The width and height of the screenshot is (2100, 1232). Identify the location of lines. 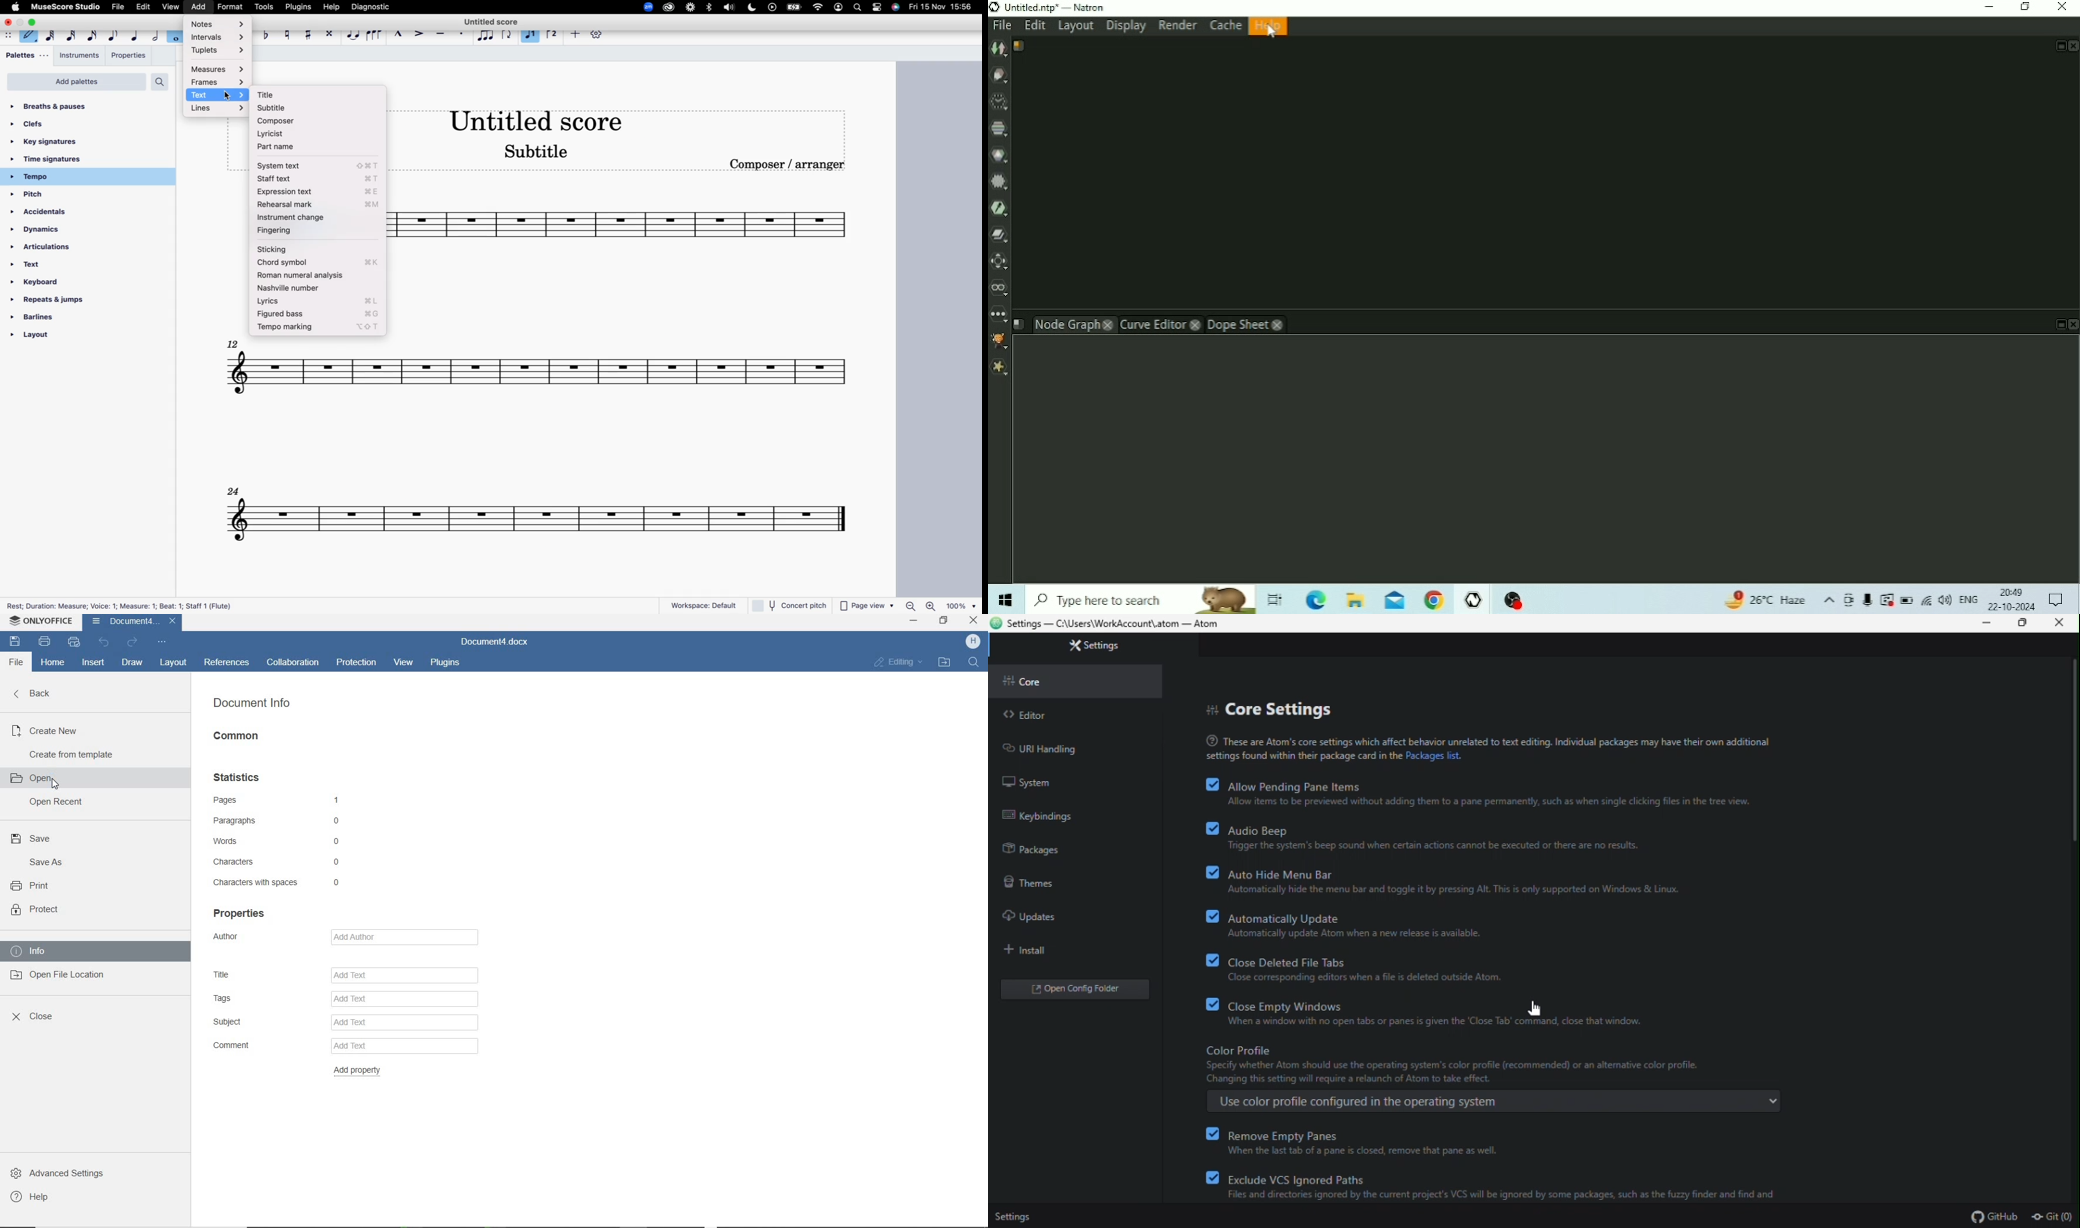
(216, 109).